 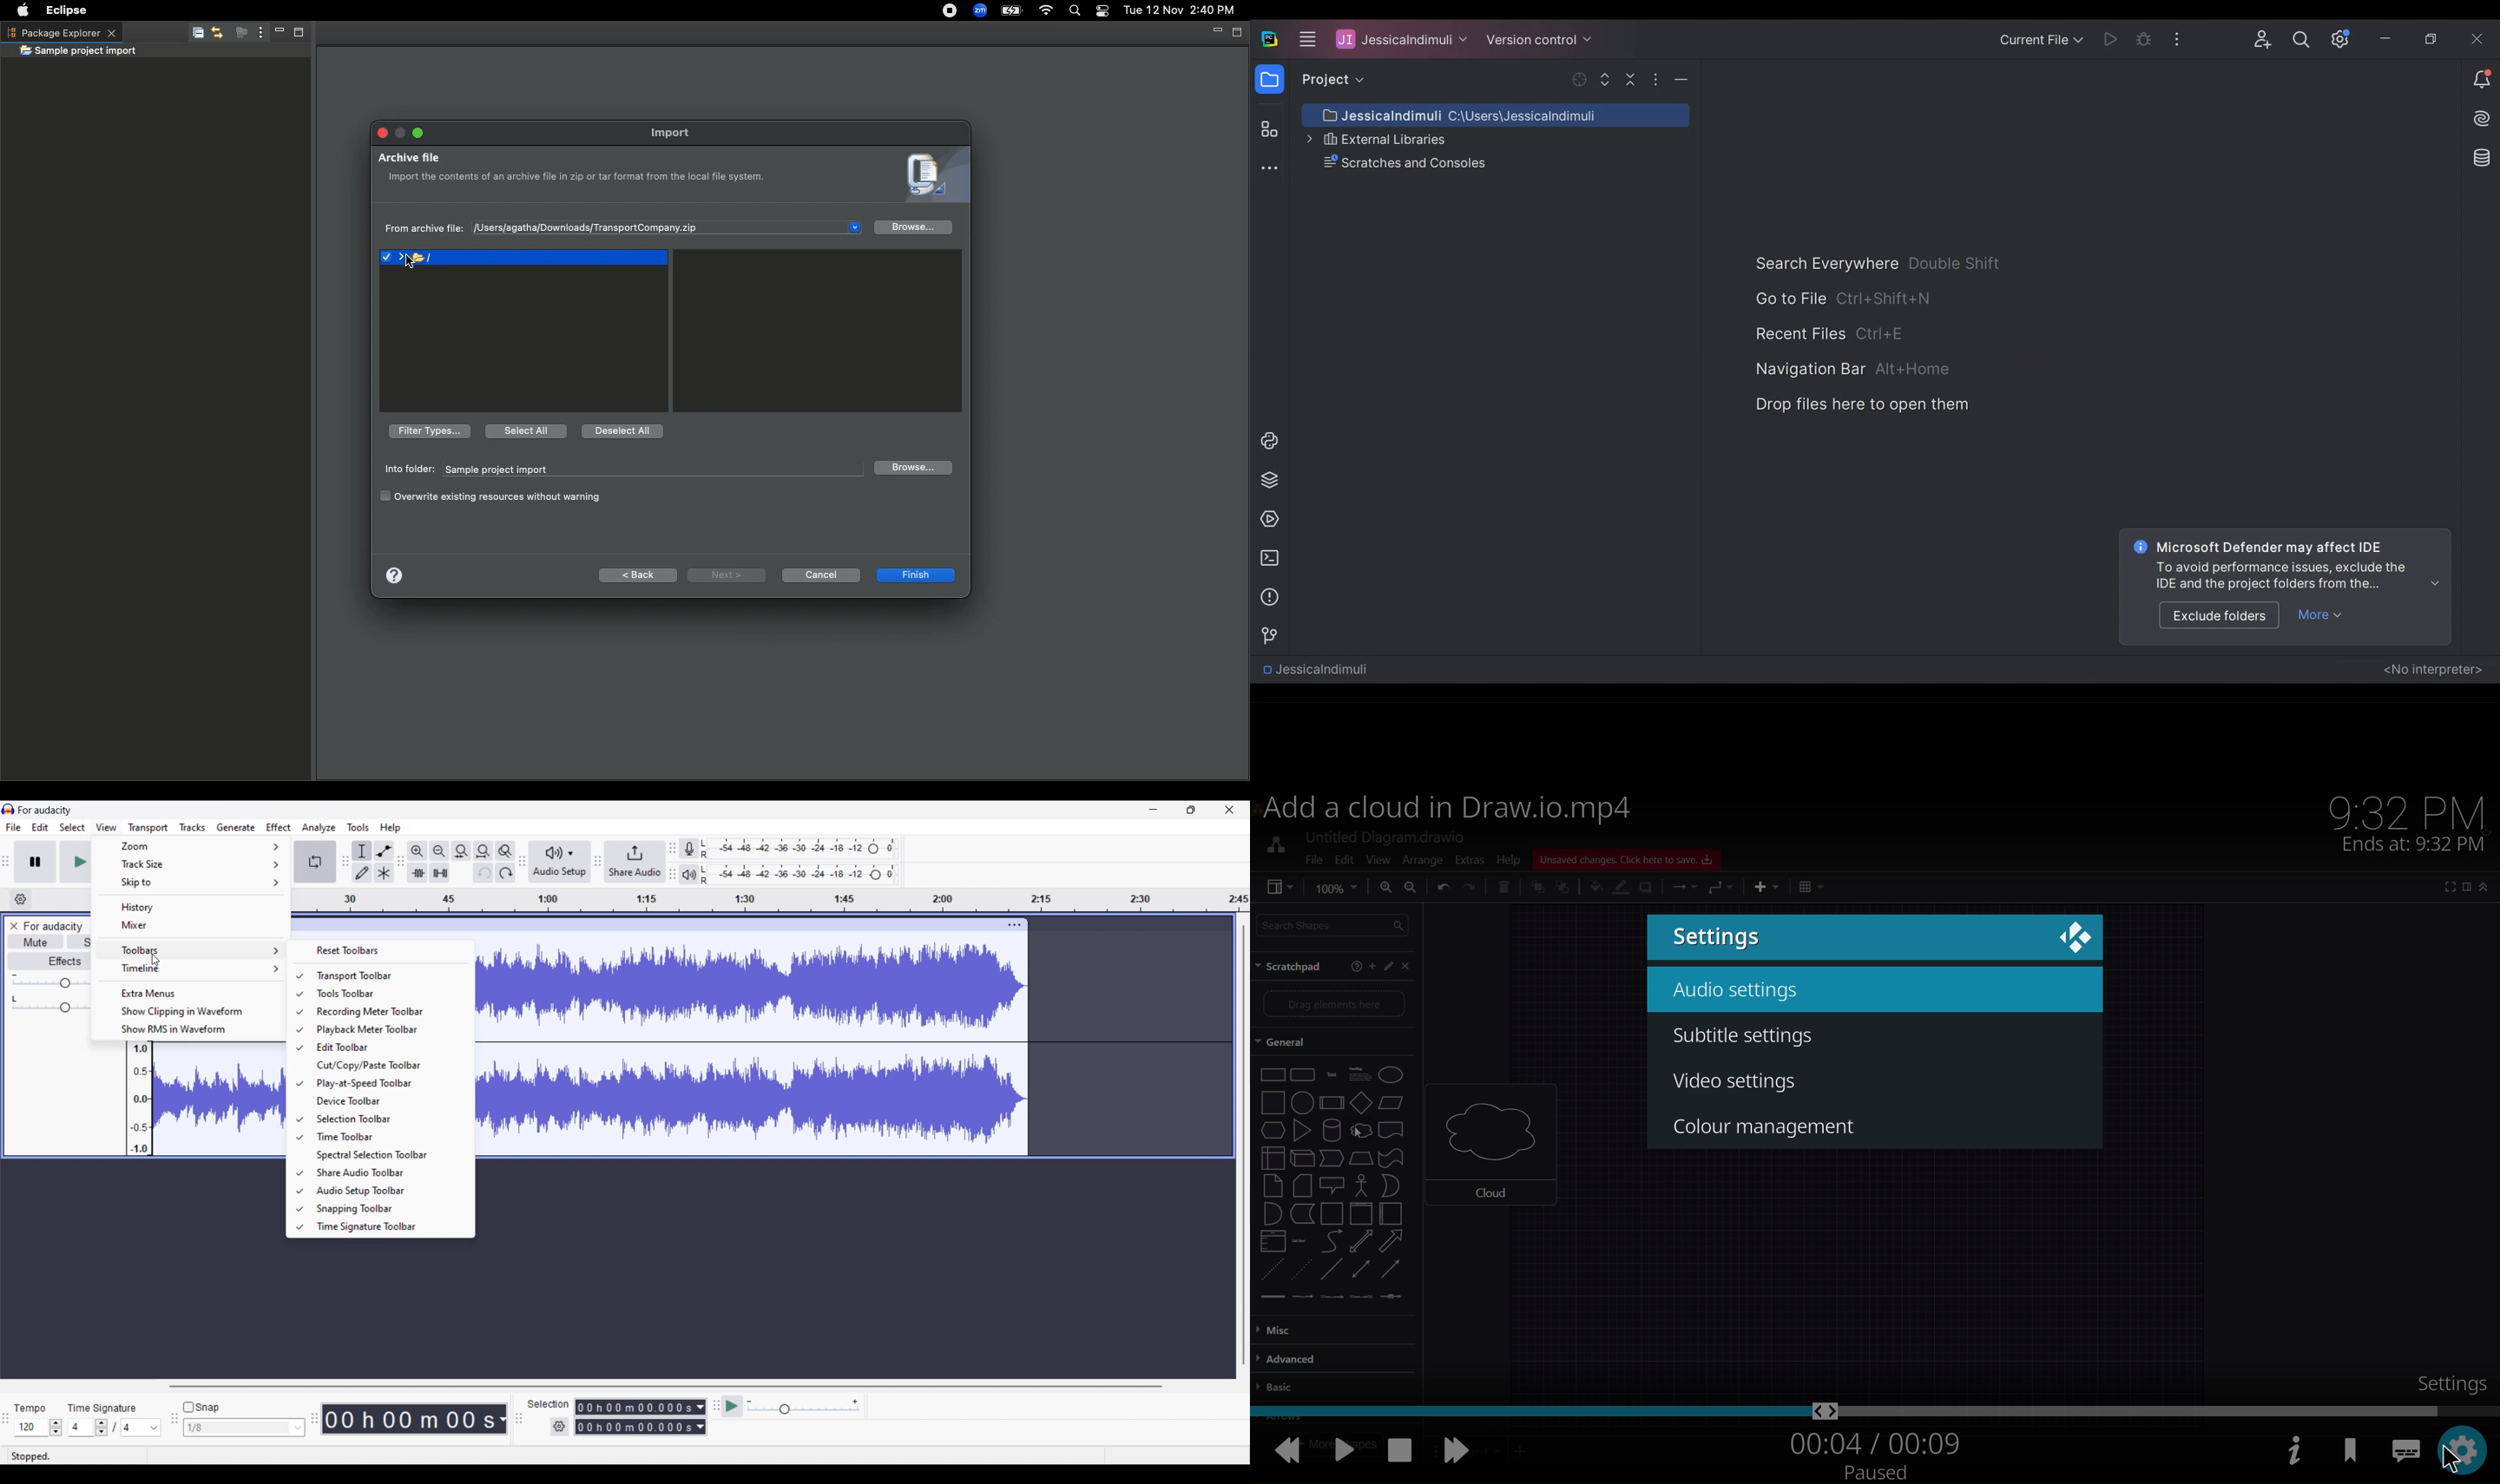 What do you see at coordinates (1269, 558) in the screenshot?
I see `Terminal` at bounding box center [1269, 558].